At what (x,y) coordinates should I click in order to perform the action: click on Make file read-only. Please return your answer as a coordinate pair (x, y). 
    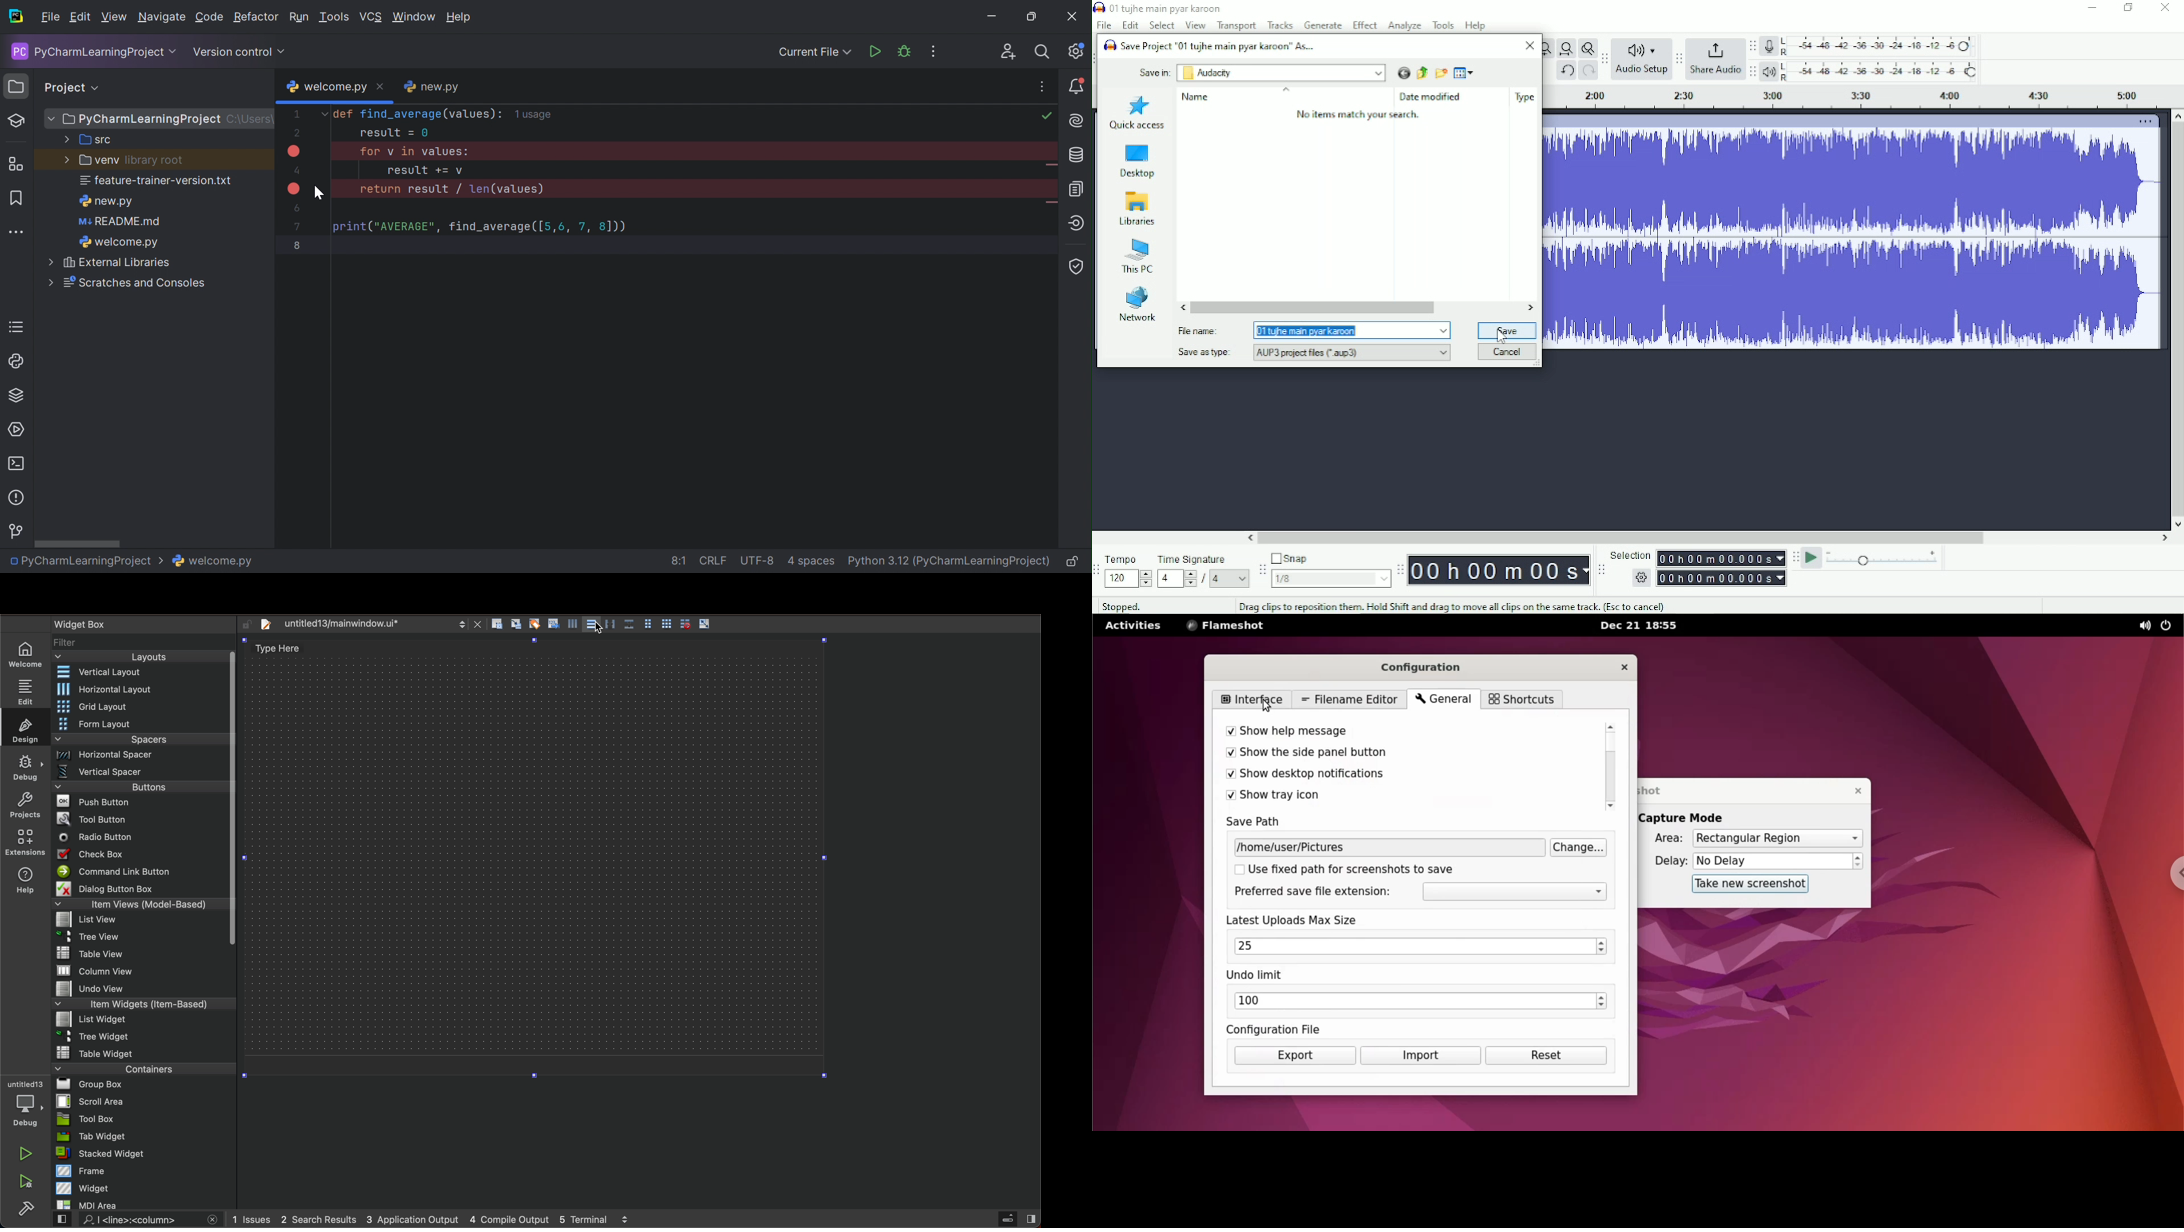
    Looking at the image, I should click on (1070, 563).